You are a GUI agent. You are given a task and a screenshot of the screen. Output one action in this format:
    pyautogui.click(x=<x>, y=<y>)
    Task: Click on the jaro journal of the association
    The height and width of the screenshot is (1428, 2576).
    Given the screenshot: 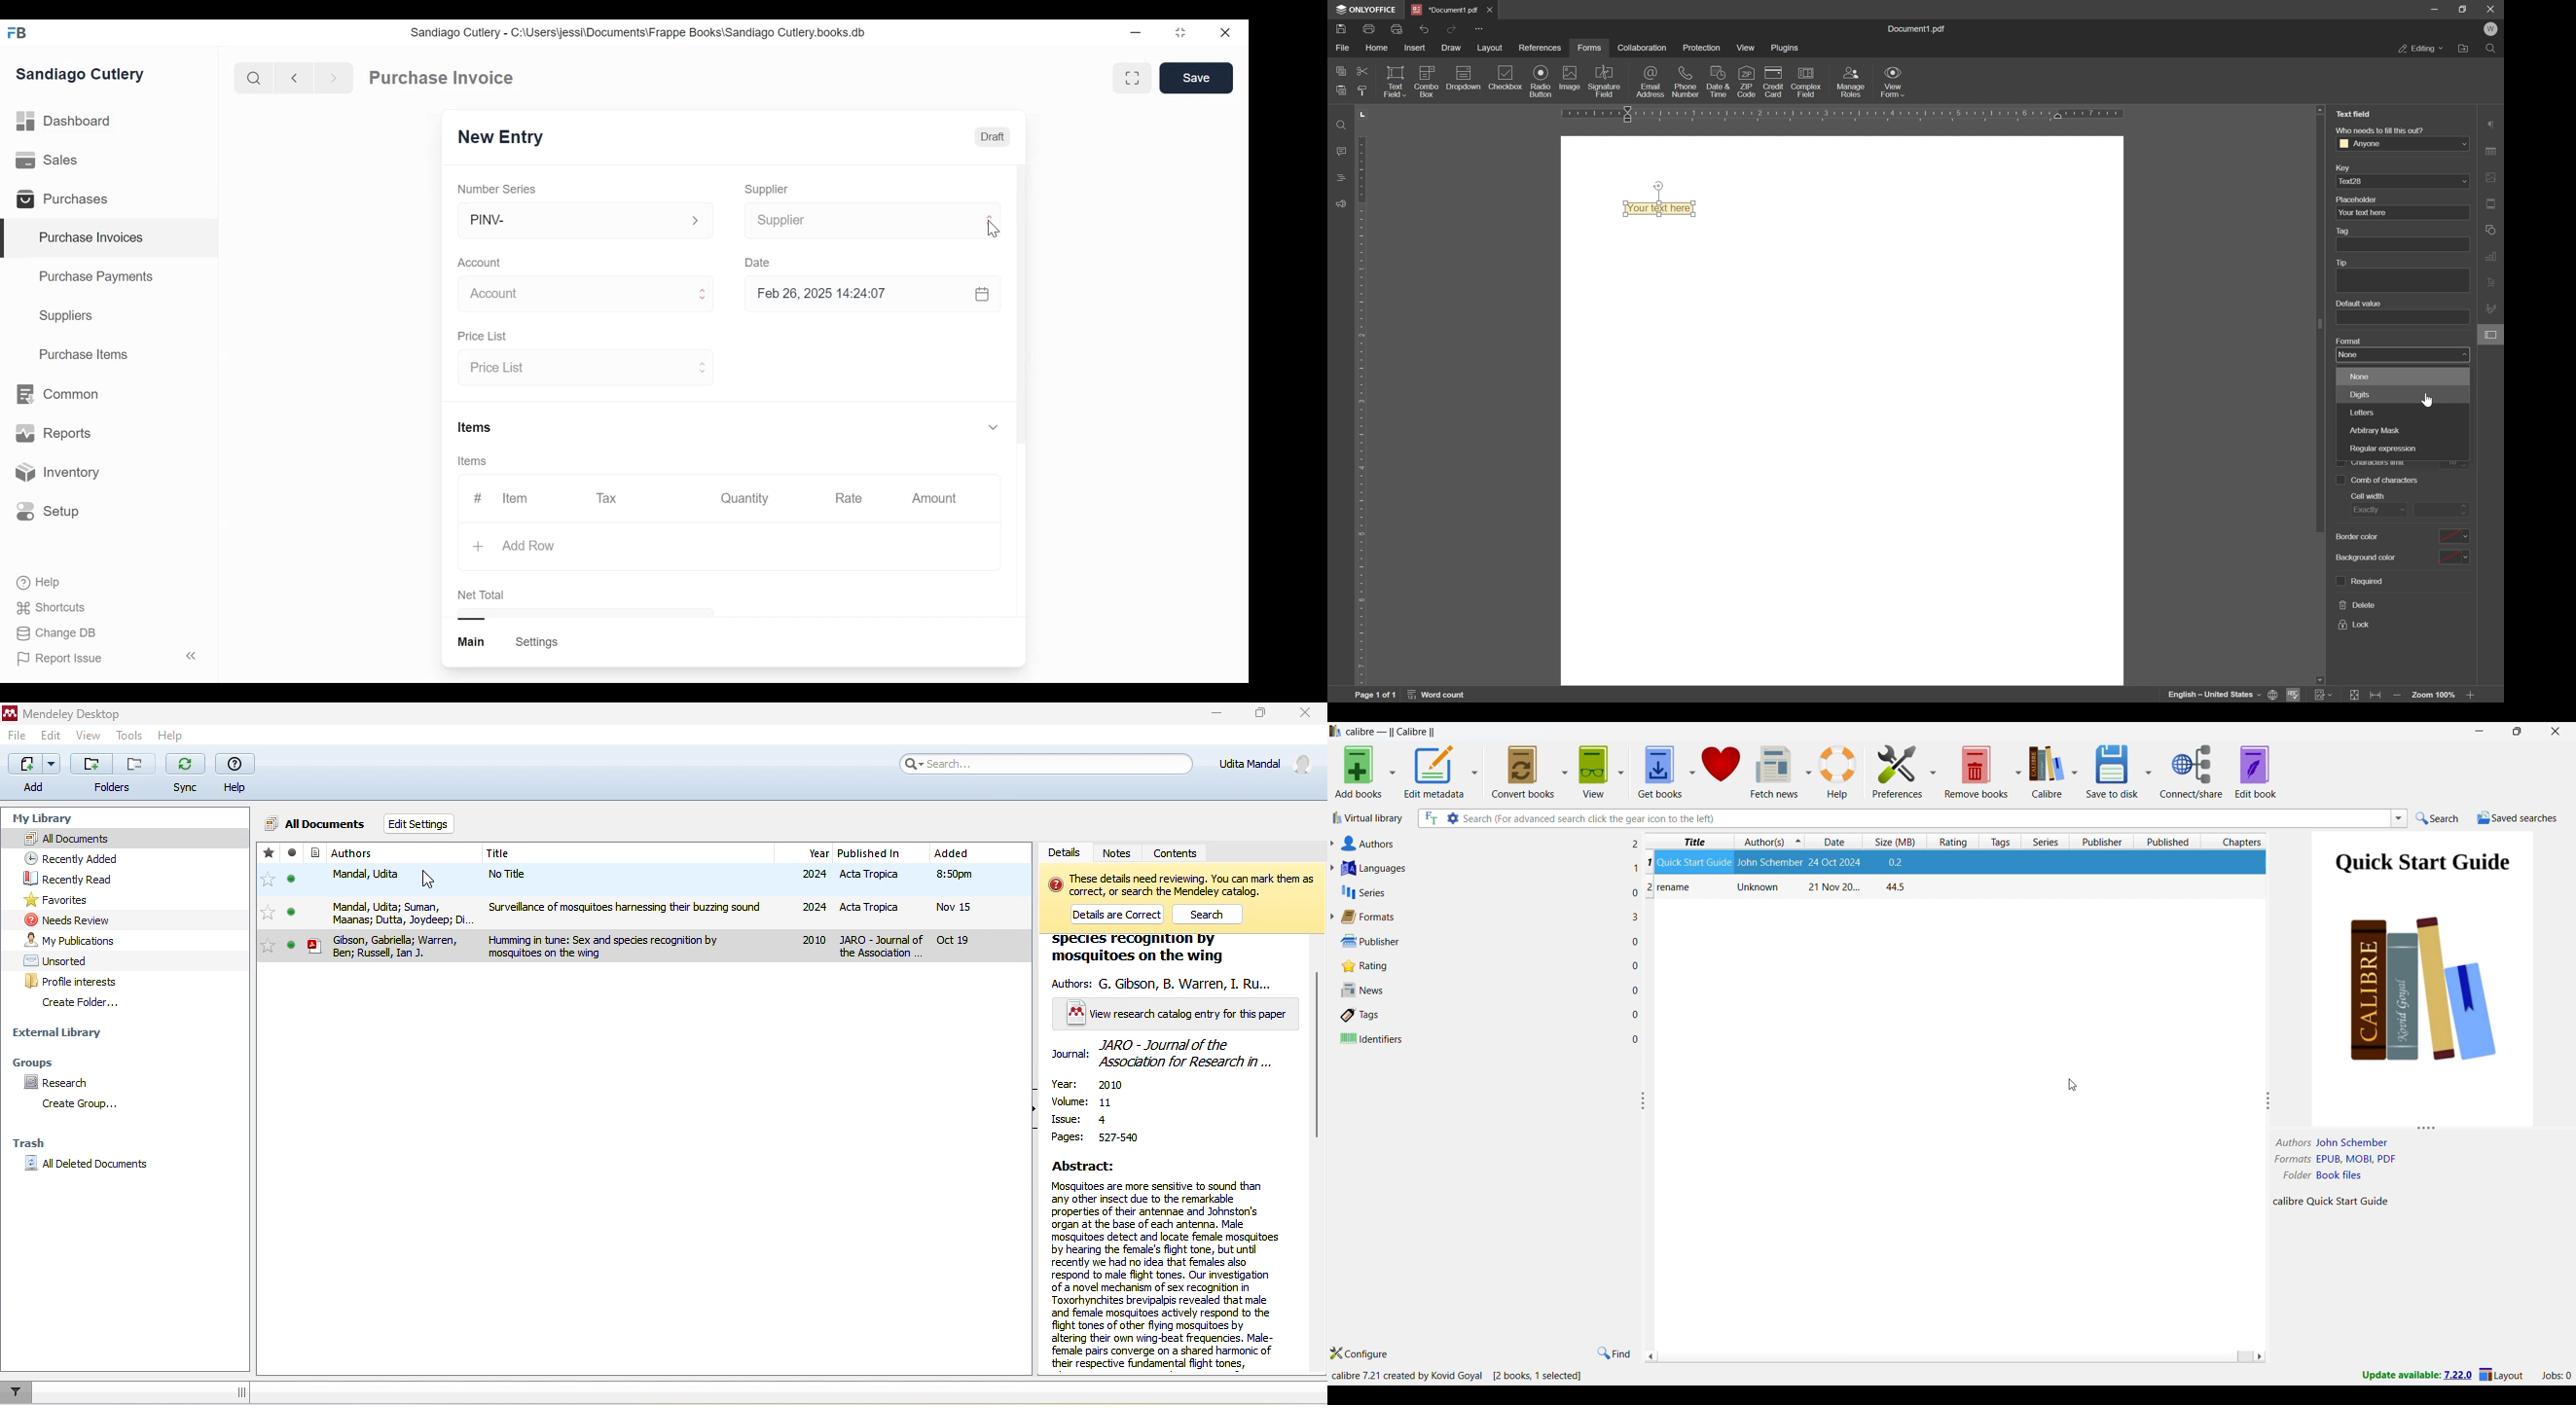 What is the action you would take?
    pyautogui.click(x=884, y=948)
    